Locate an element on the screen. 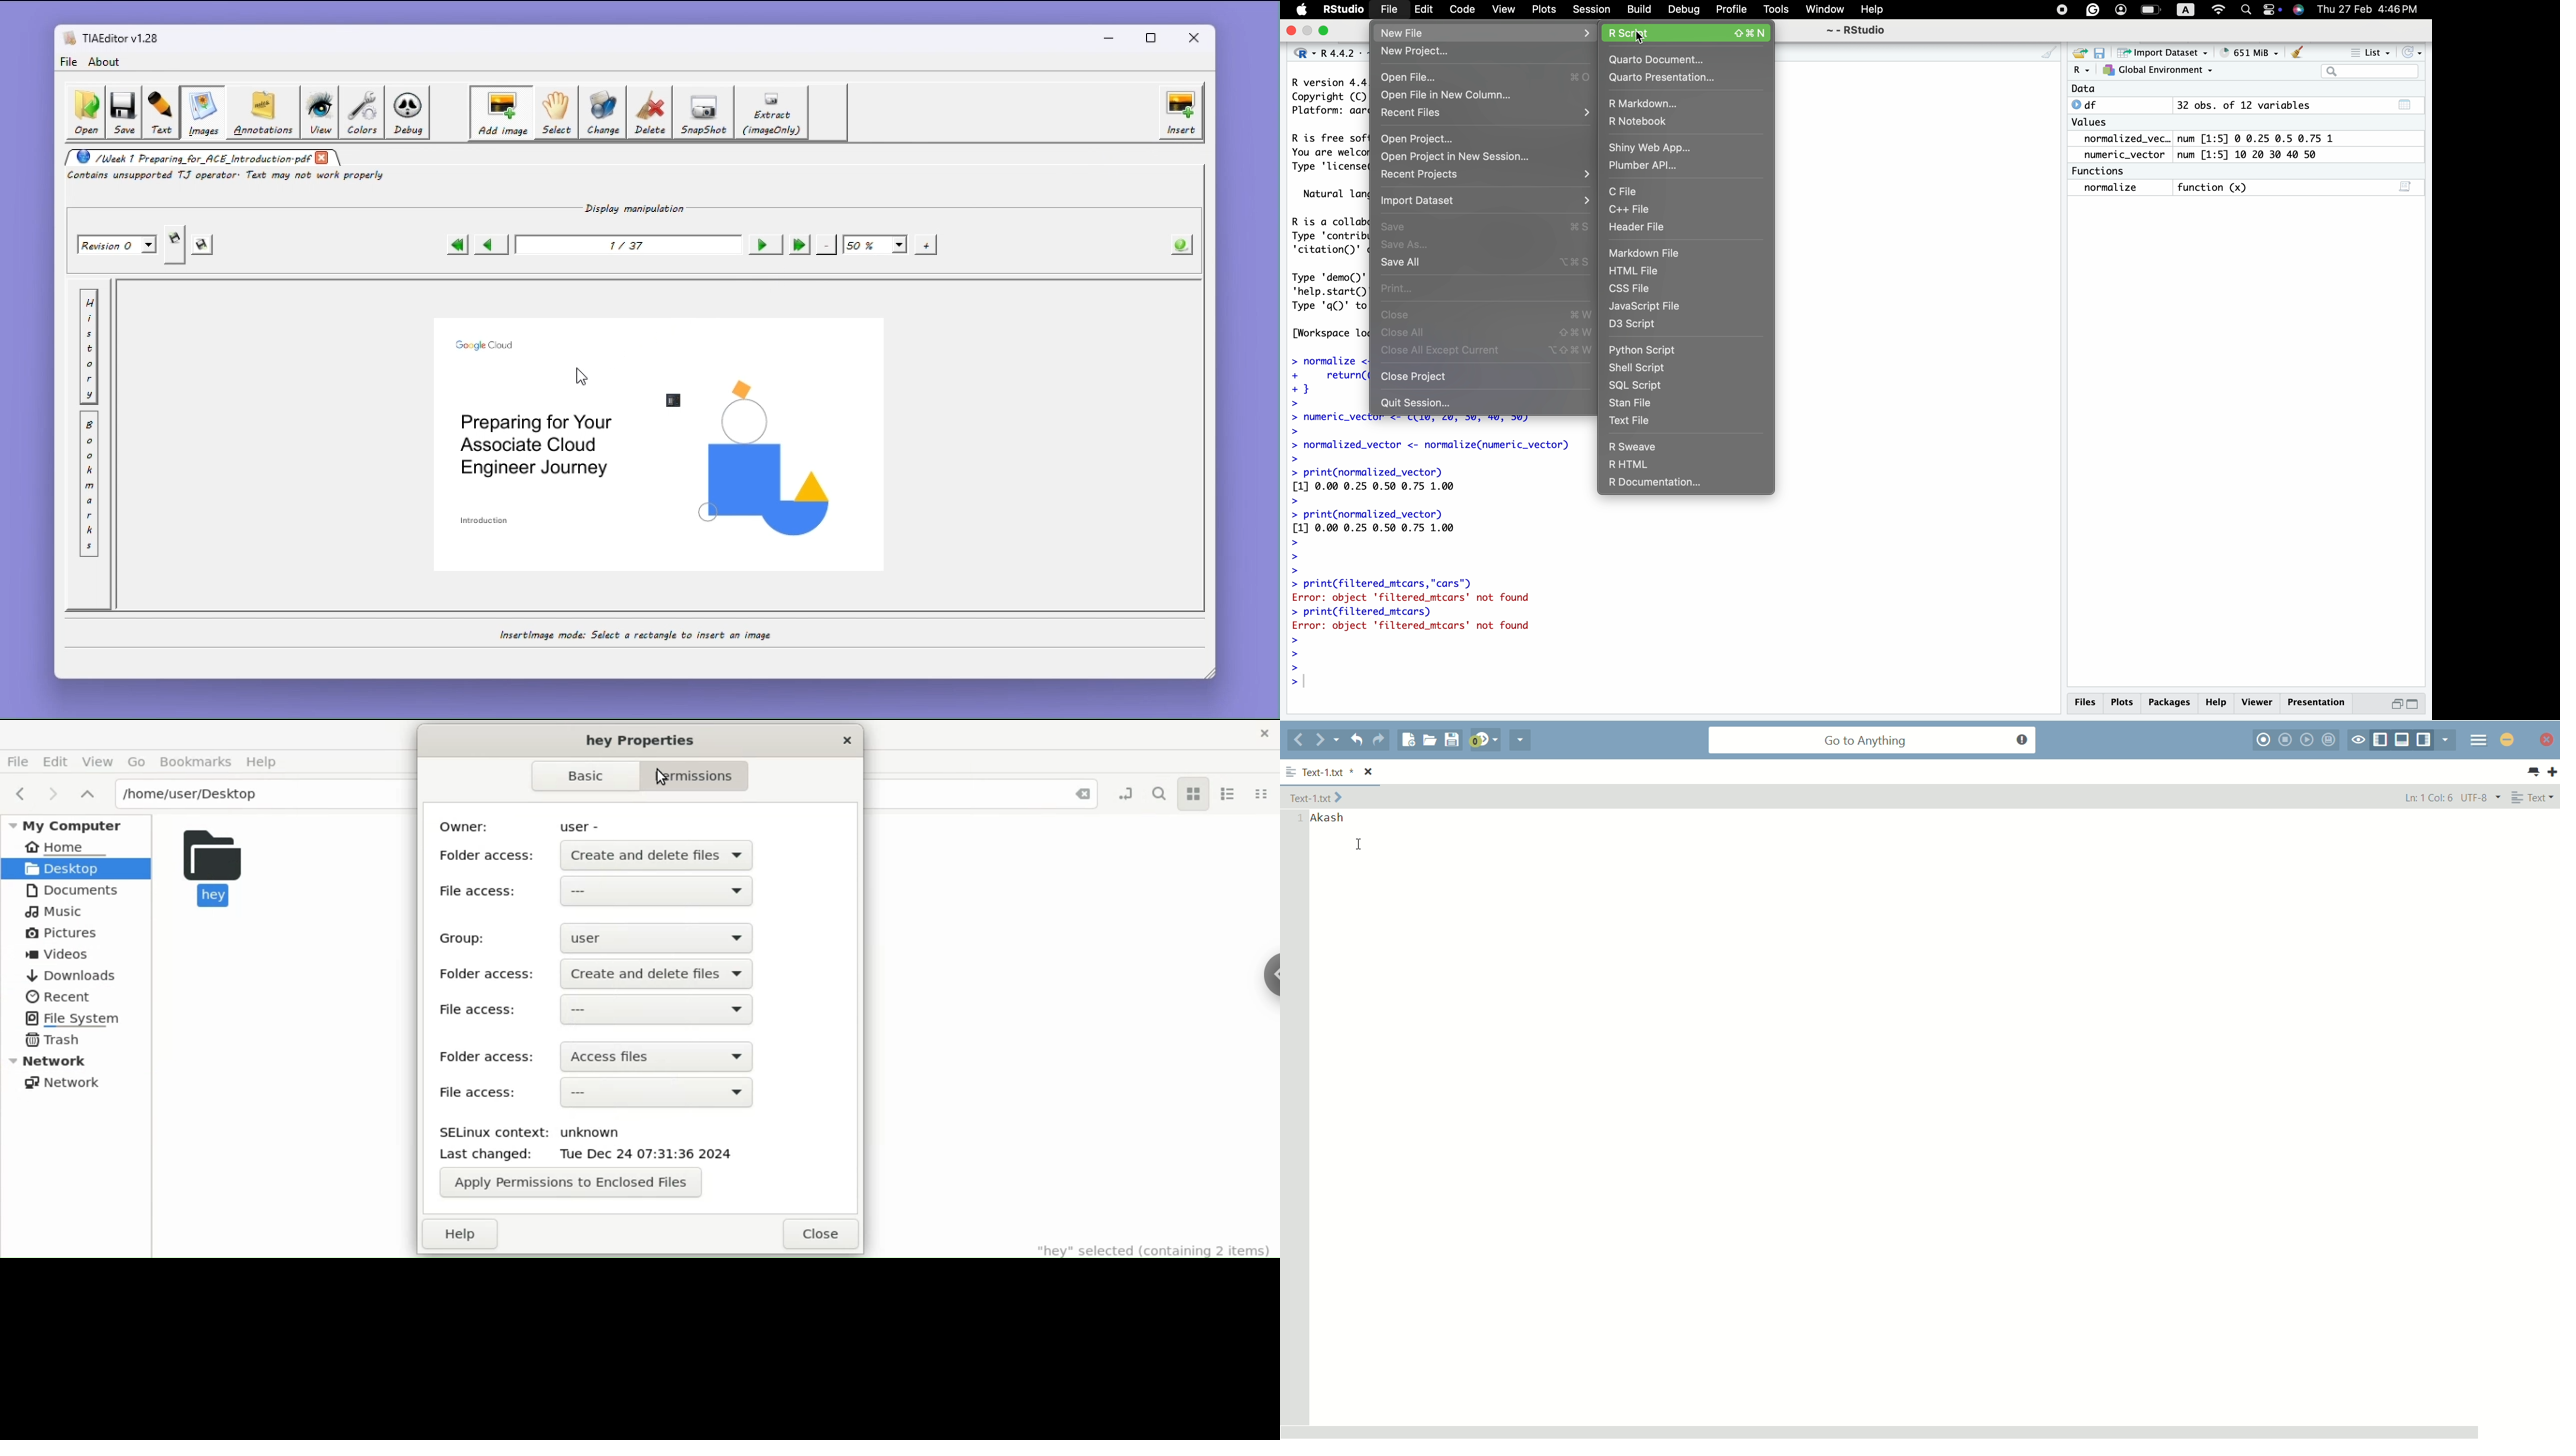 This screenshot has height=1456, width=2576. Stan File is located at coordinates (1634, 403).